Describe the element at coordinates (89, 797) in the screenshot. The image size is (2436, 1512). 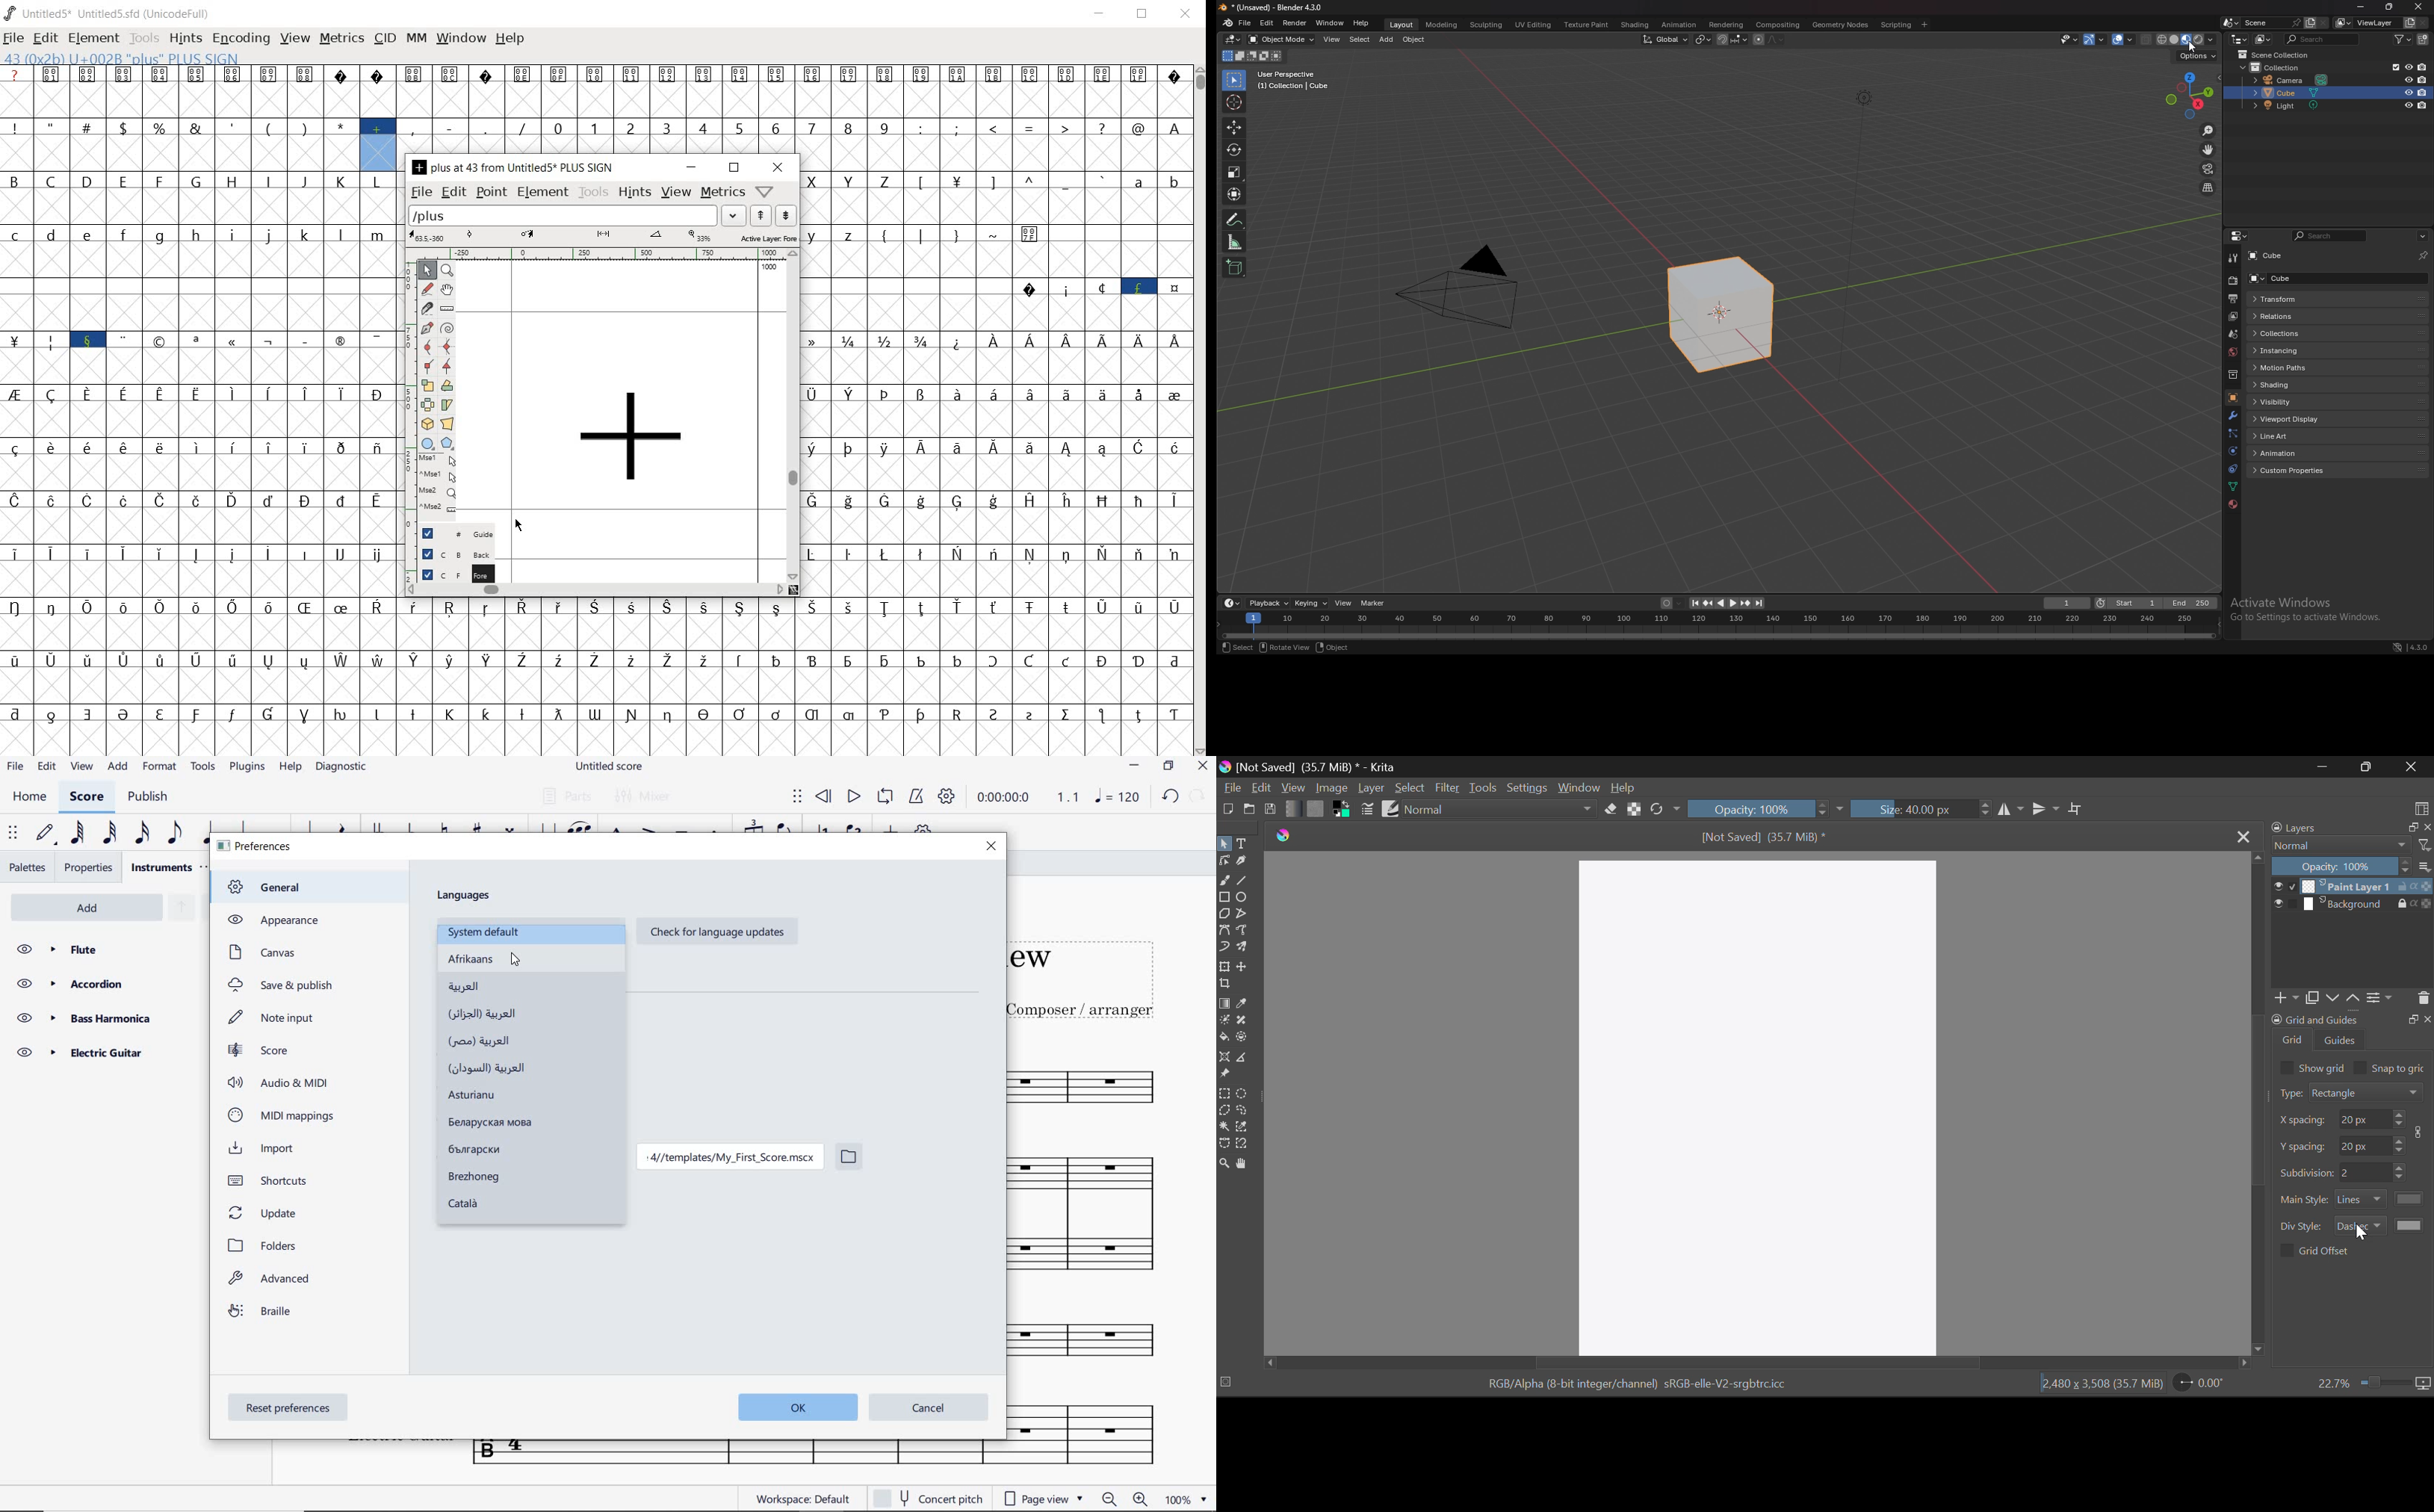
I see `score` at that location.